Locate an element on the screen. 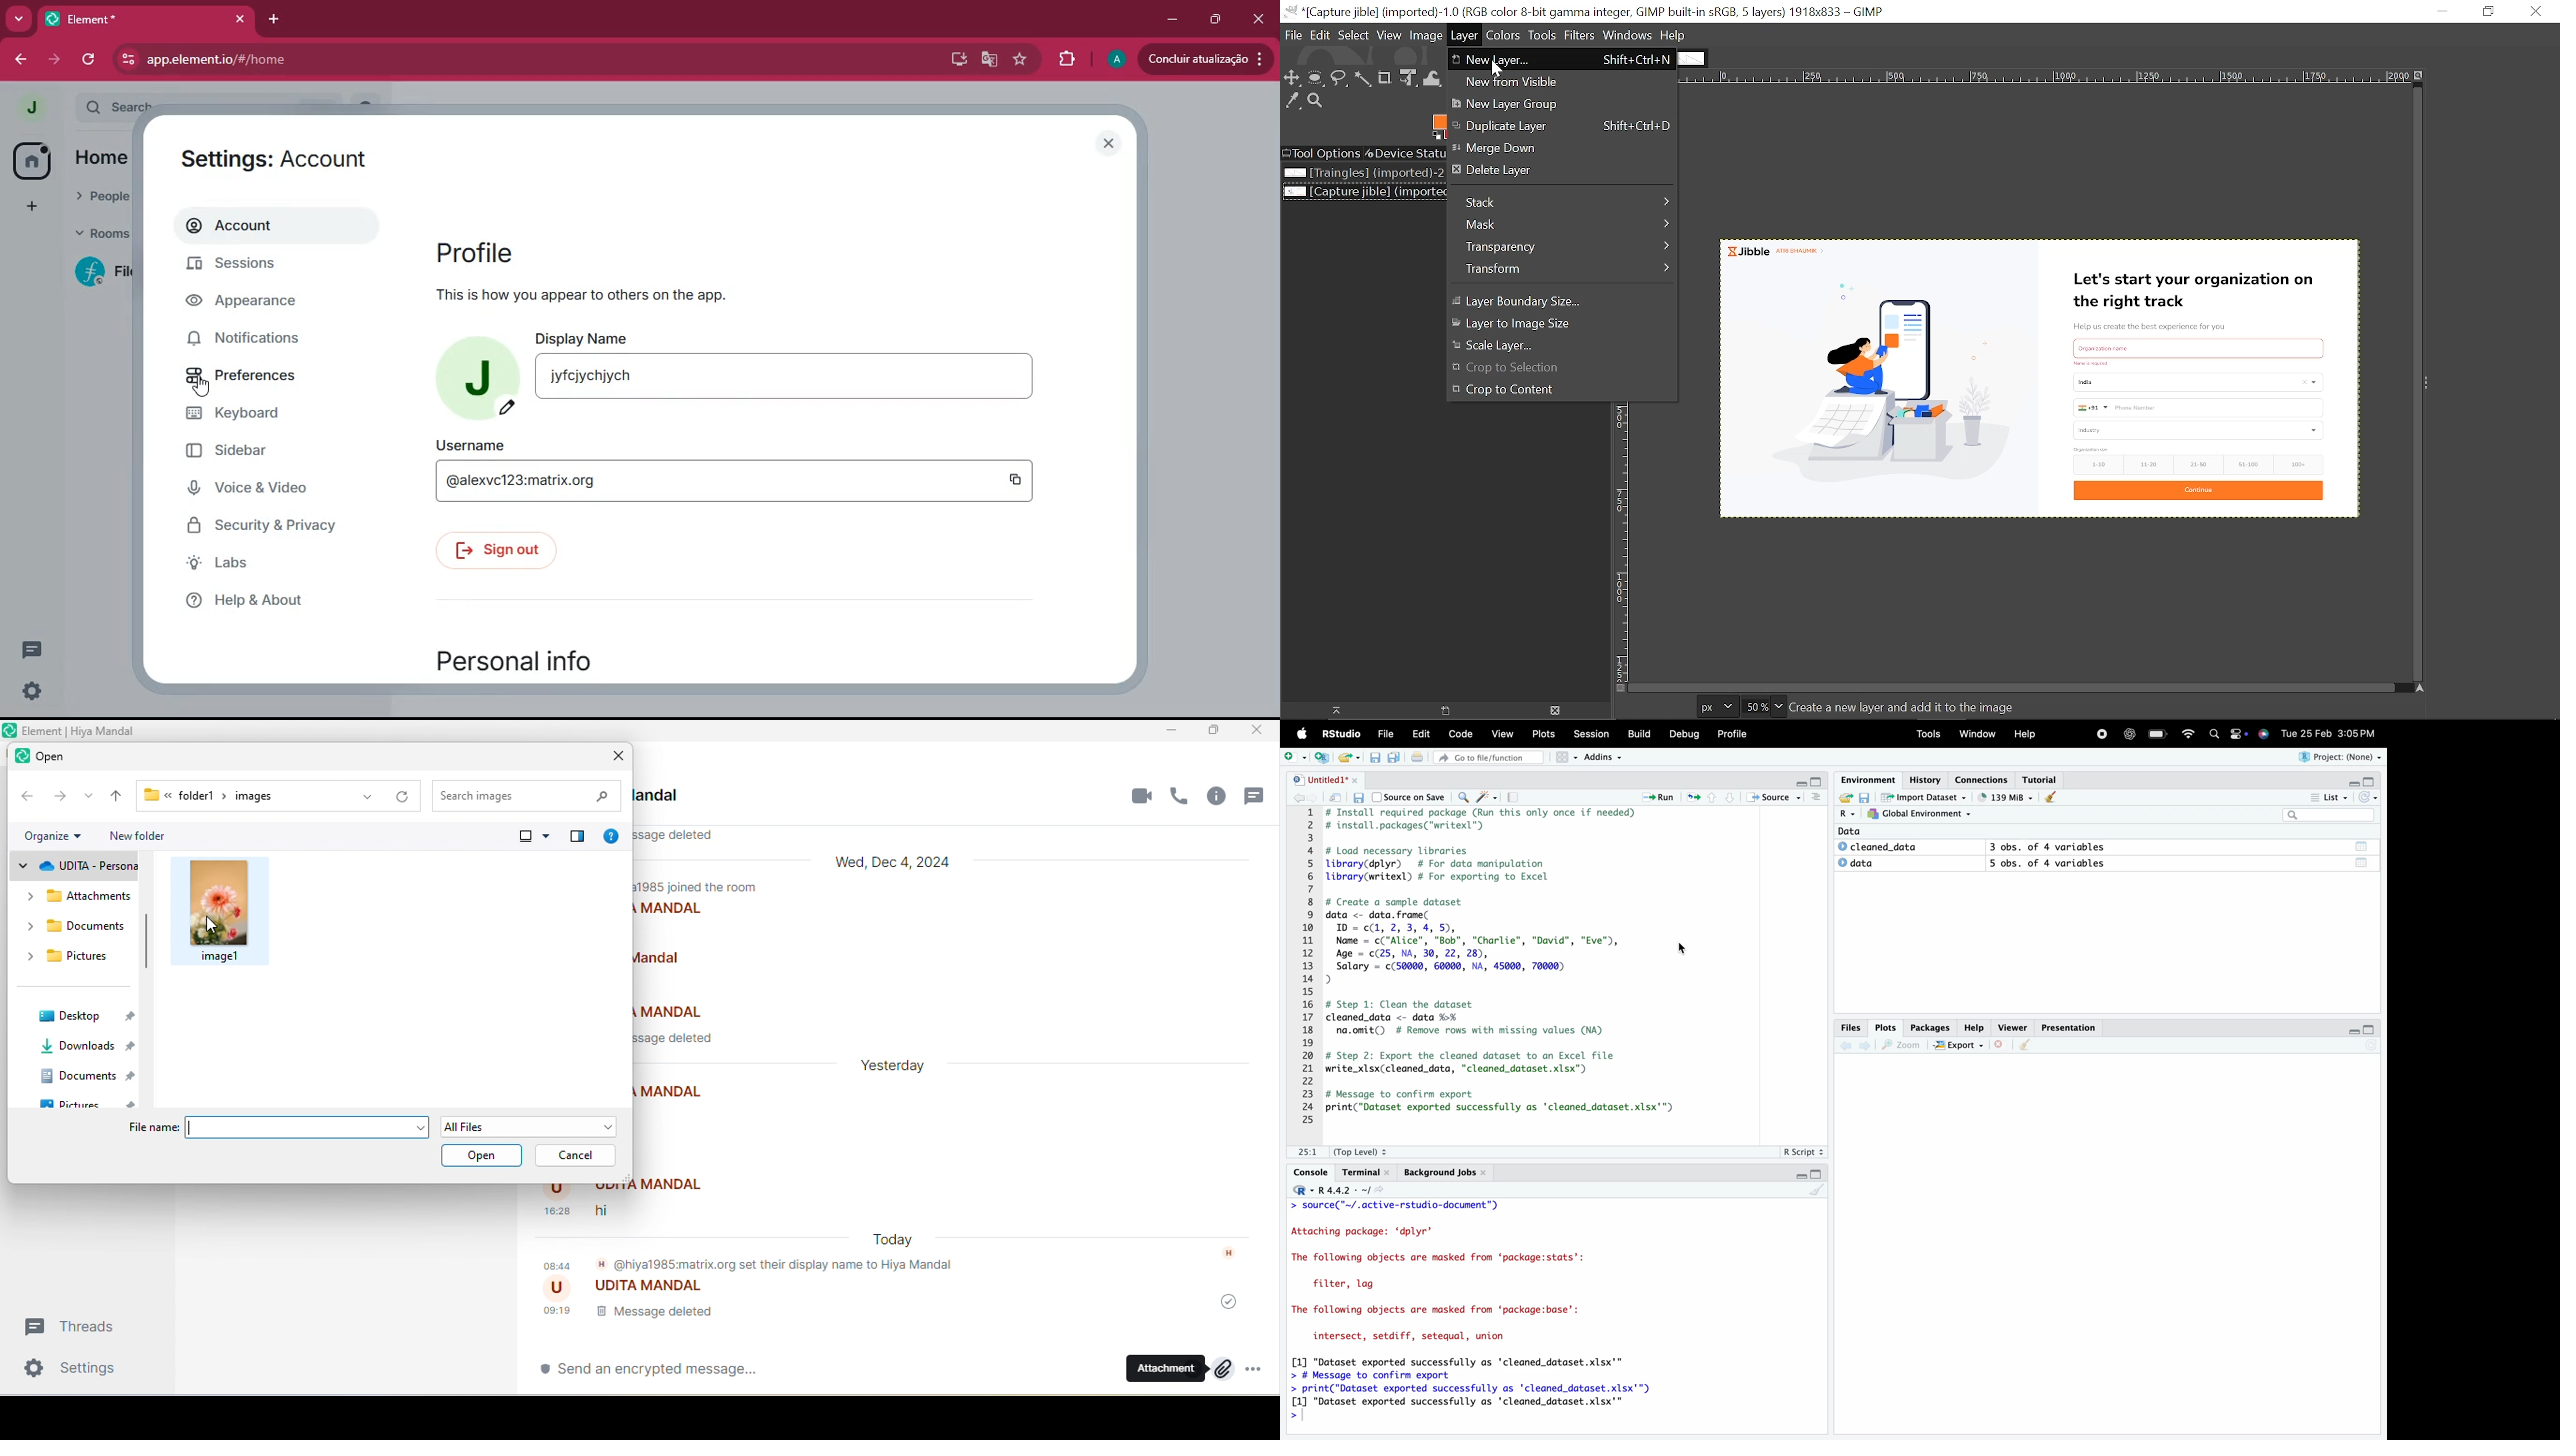 Image resolution: width=2576 pixels, height=1456 pixels. Save current document (Ctrl + S) is located at coordinates (1358, 798).